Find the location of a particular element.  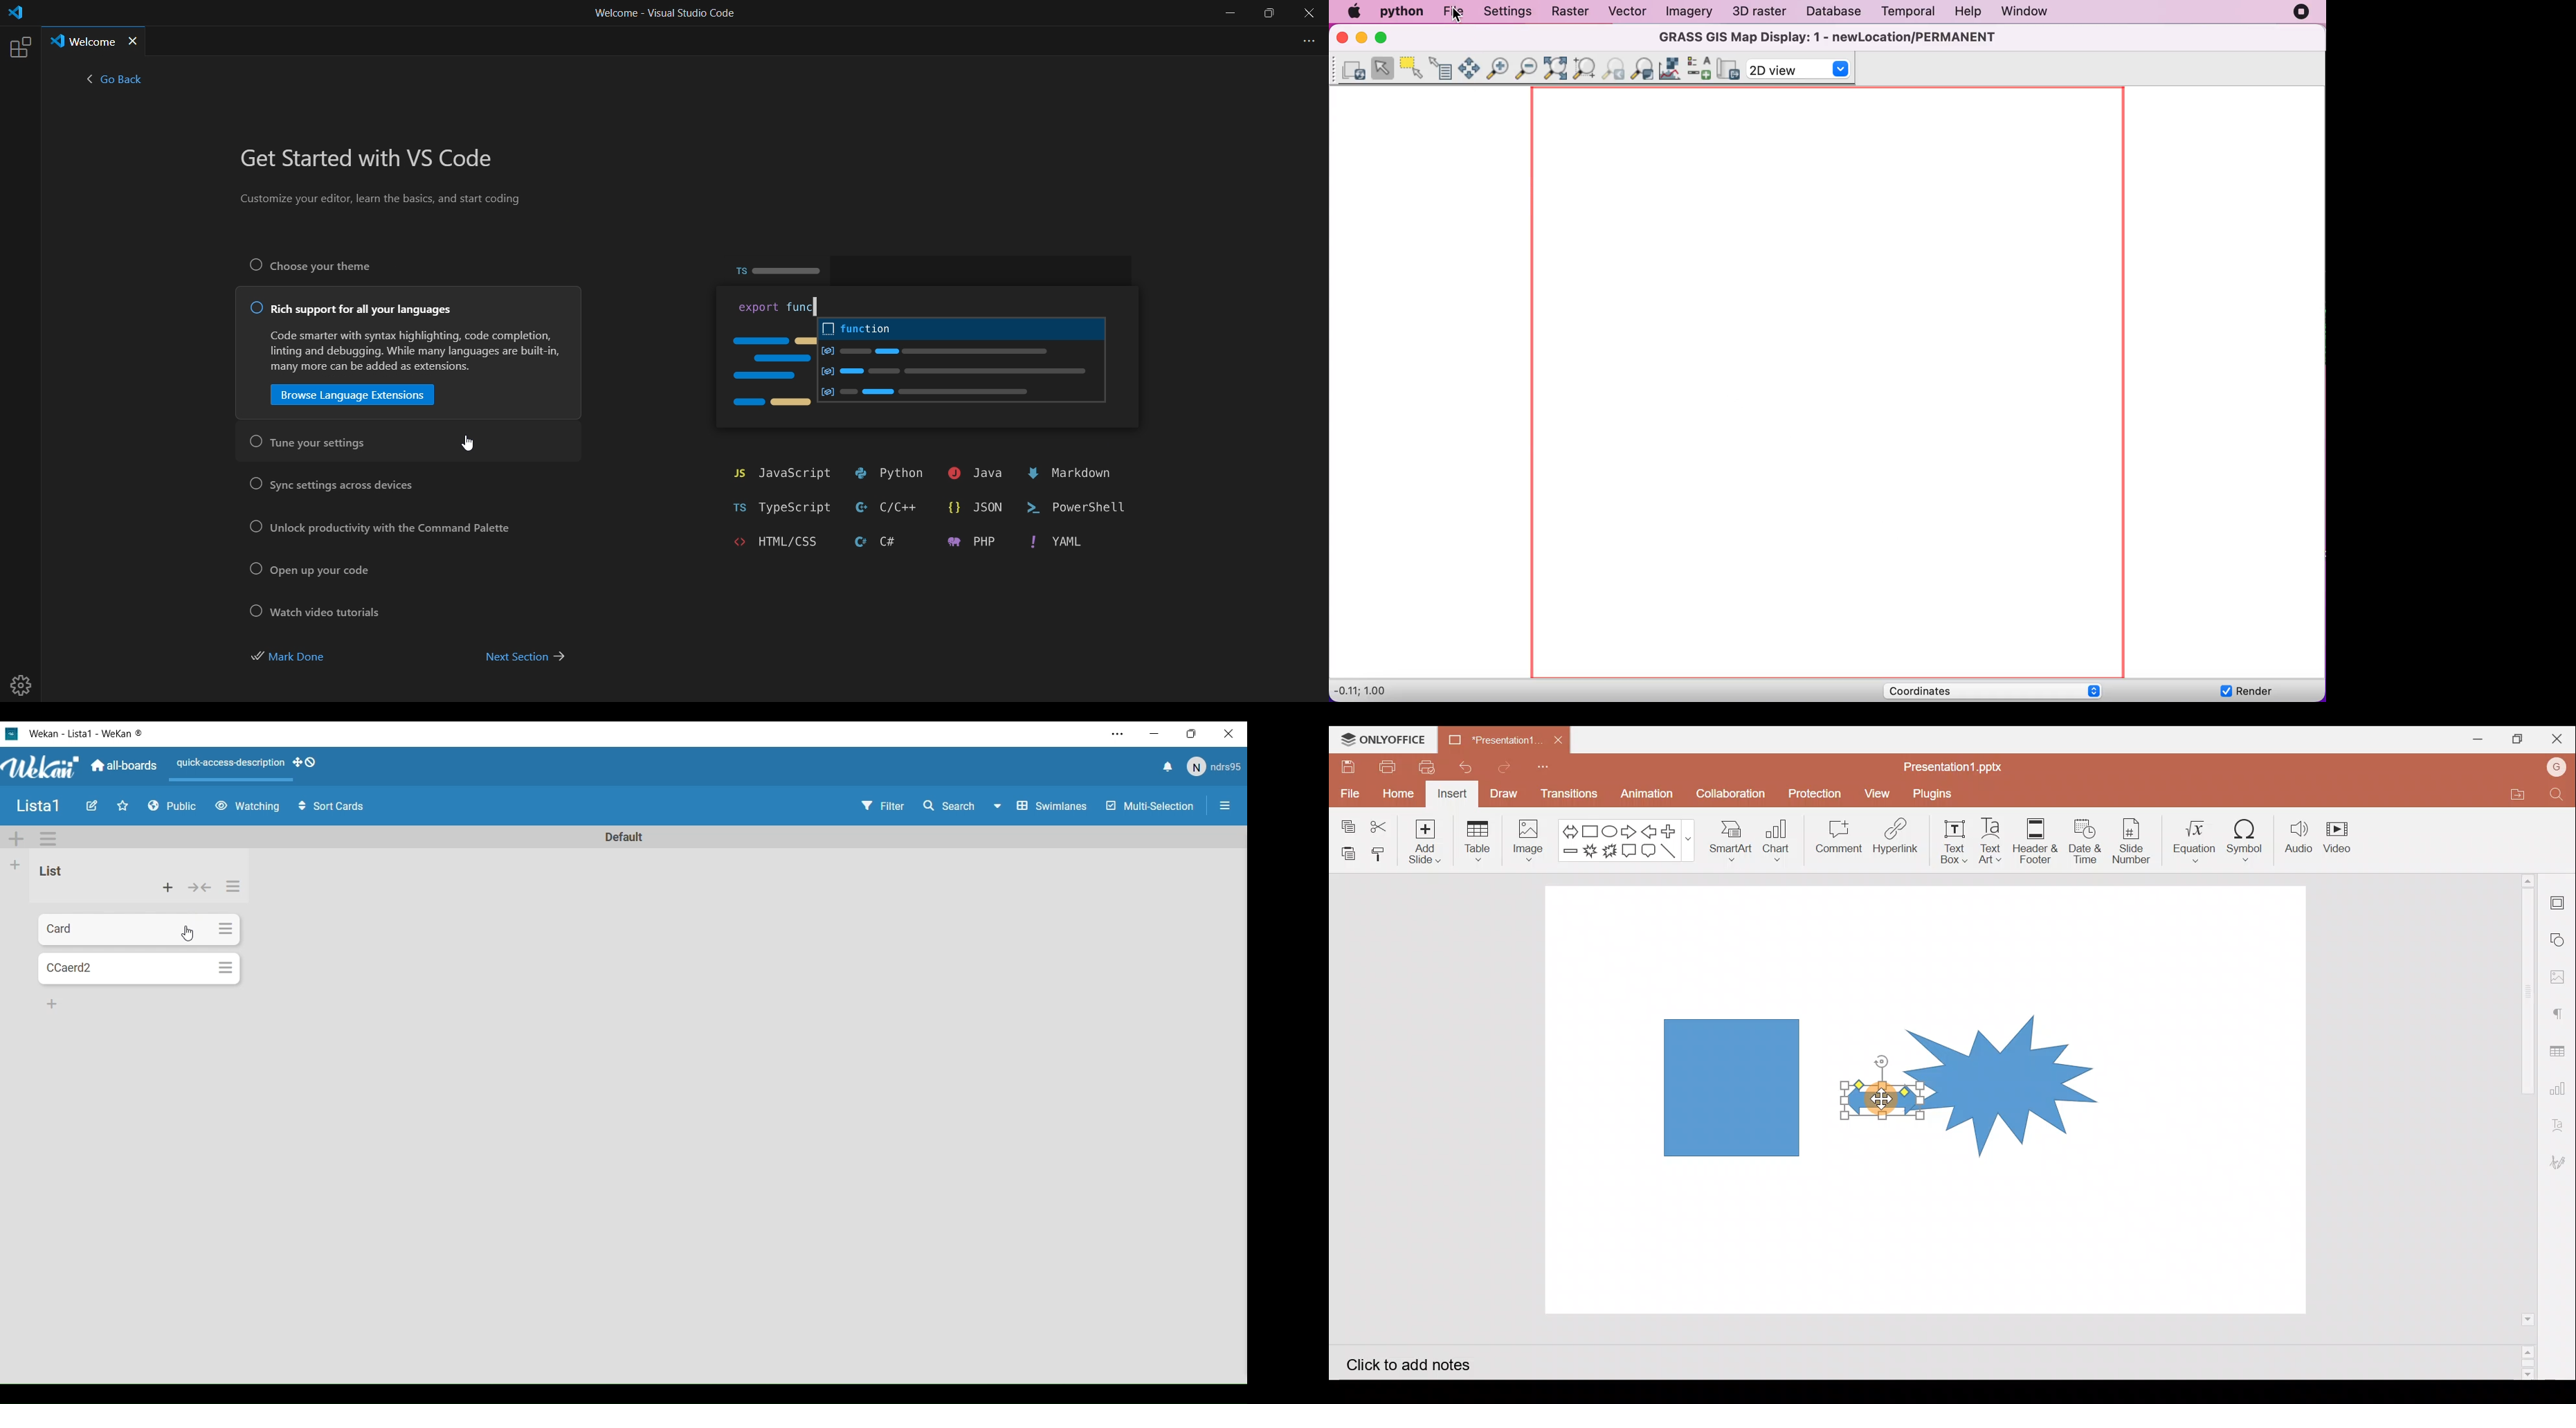

Insert is located at coordinates (1453, 795).